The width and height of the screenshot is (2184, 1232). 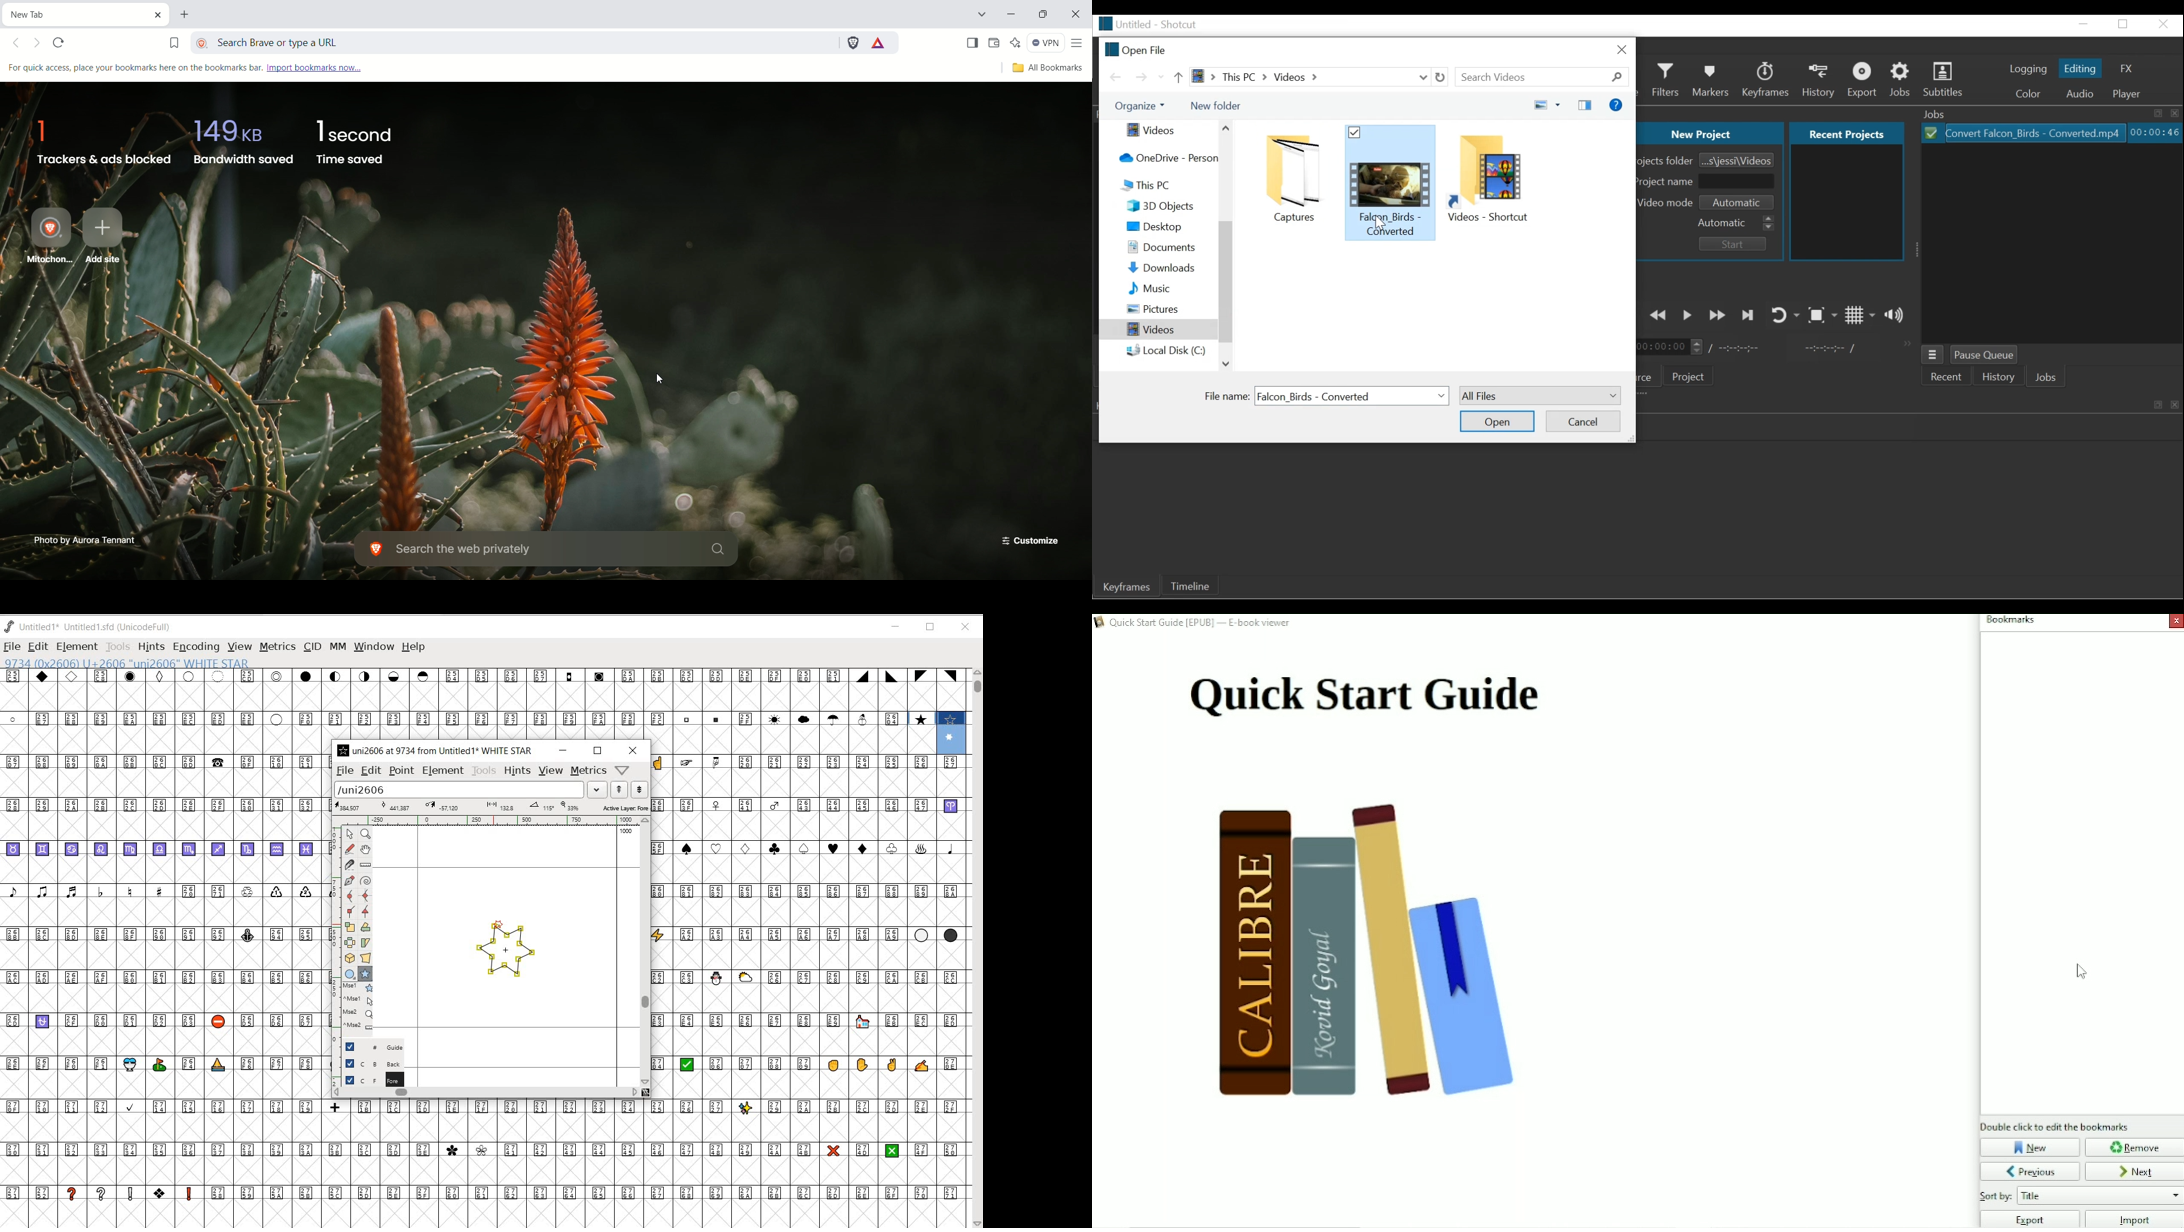 What do you see at coordinates (366, 896) in the screenshot?
I see `ADD CURVE POINT` at bounding box center [366, 896].